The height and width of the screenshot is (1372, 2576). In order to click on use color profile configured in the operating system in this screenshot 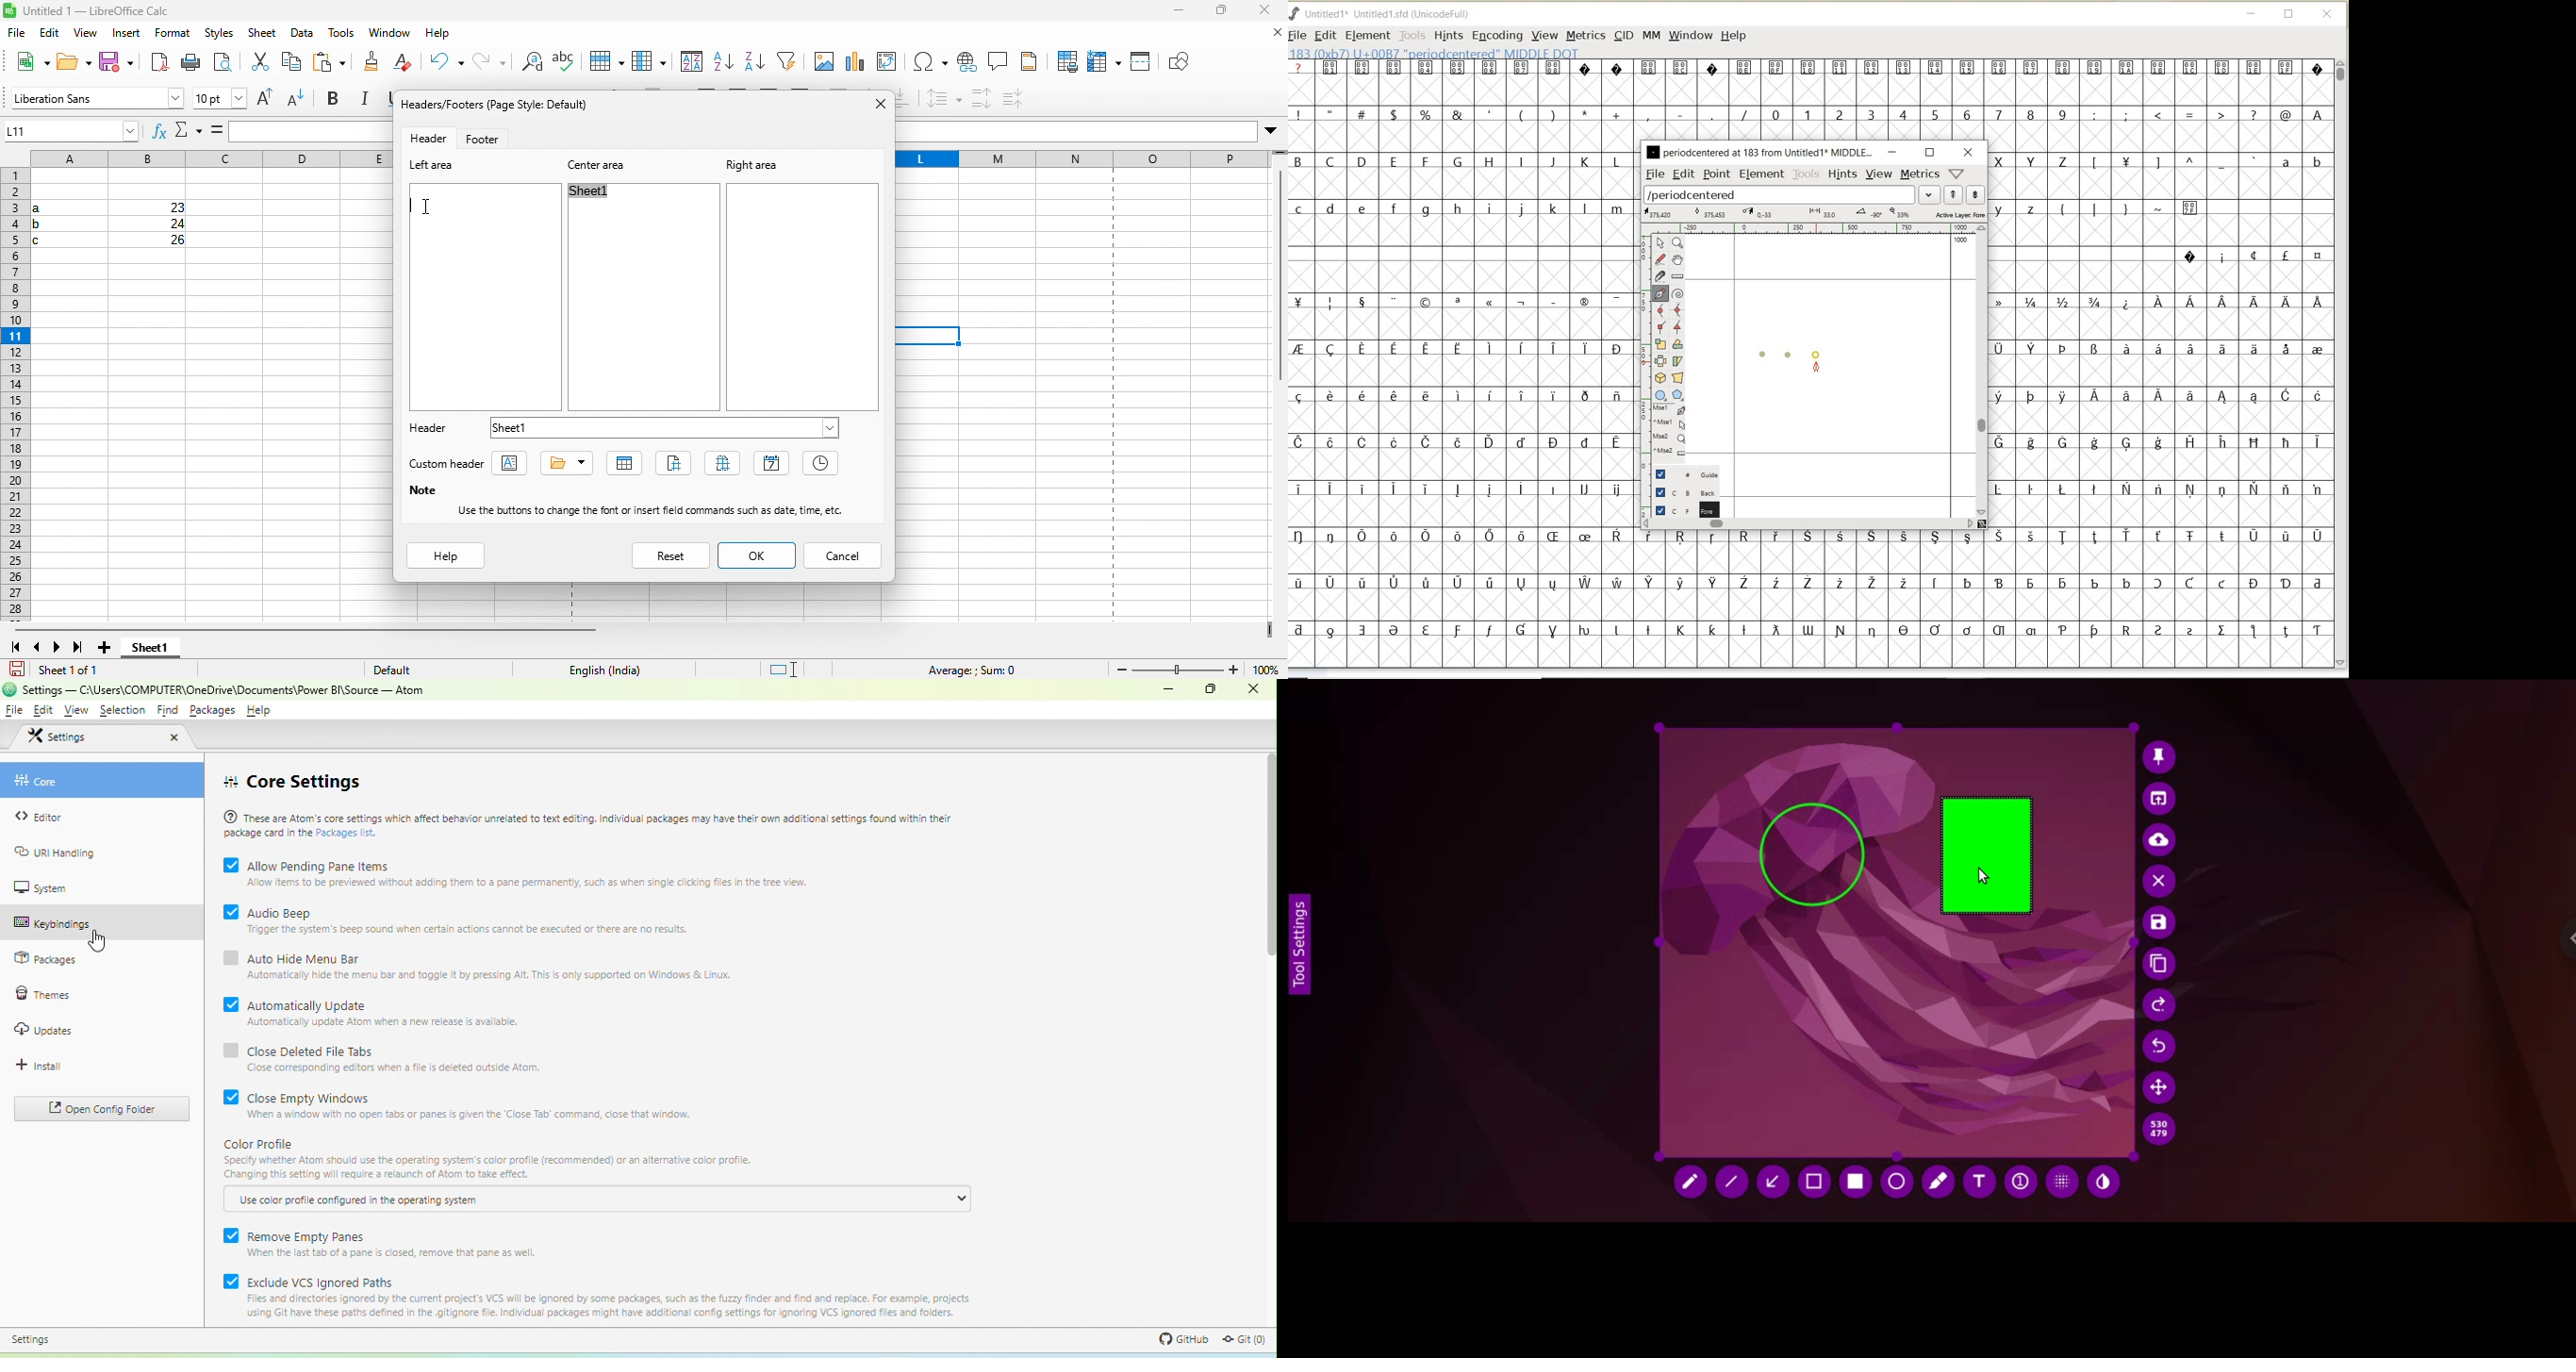, I will do `click(361, 1200)`.